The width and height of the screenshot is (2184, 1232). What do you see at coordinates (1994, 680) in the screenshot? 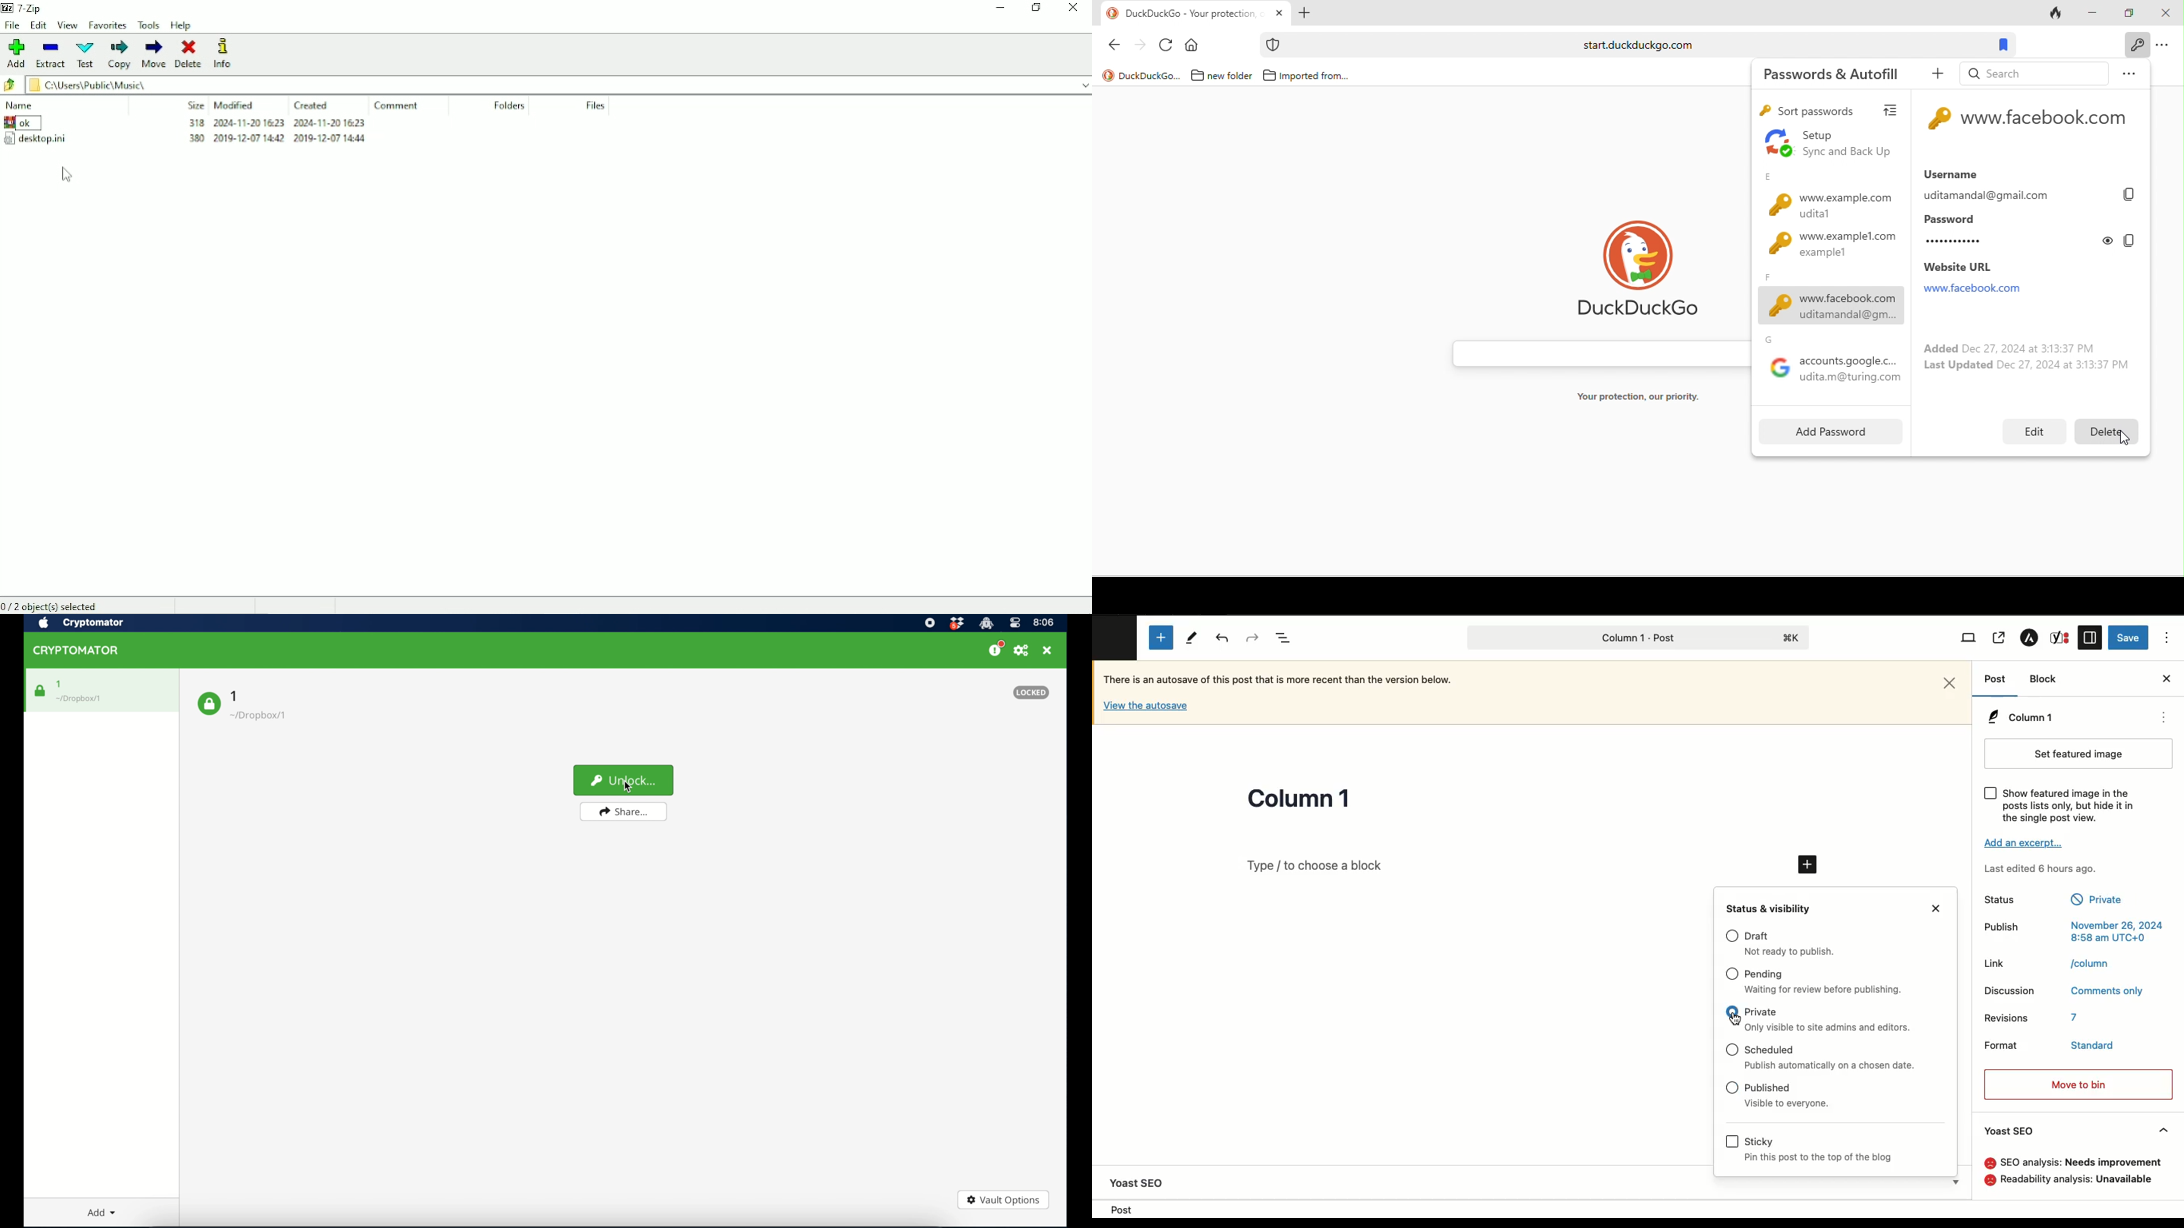
I see `Post` at bounding box center [1994, 680].